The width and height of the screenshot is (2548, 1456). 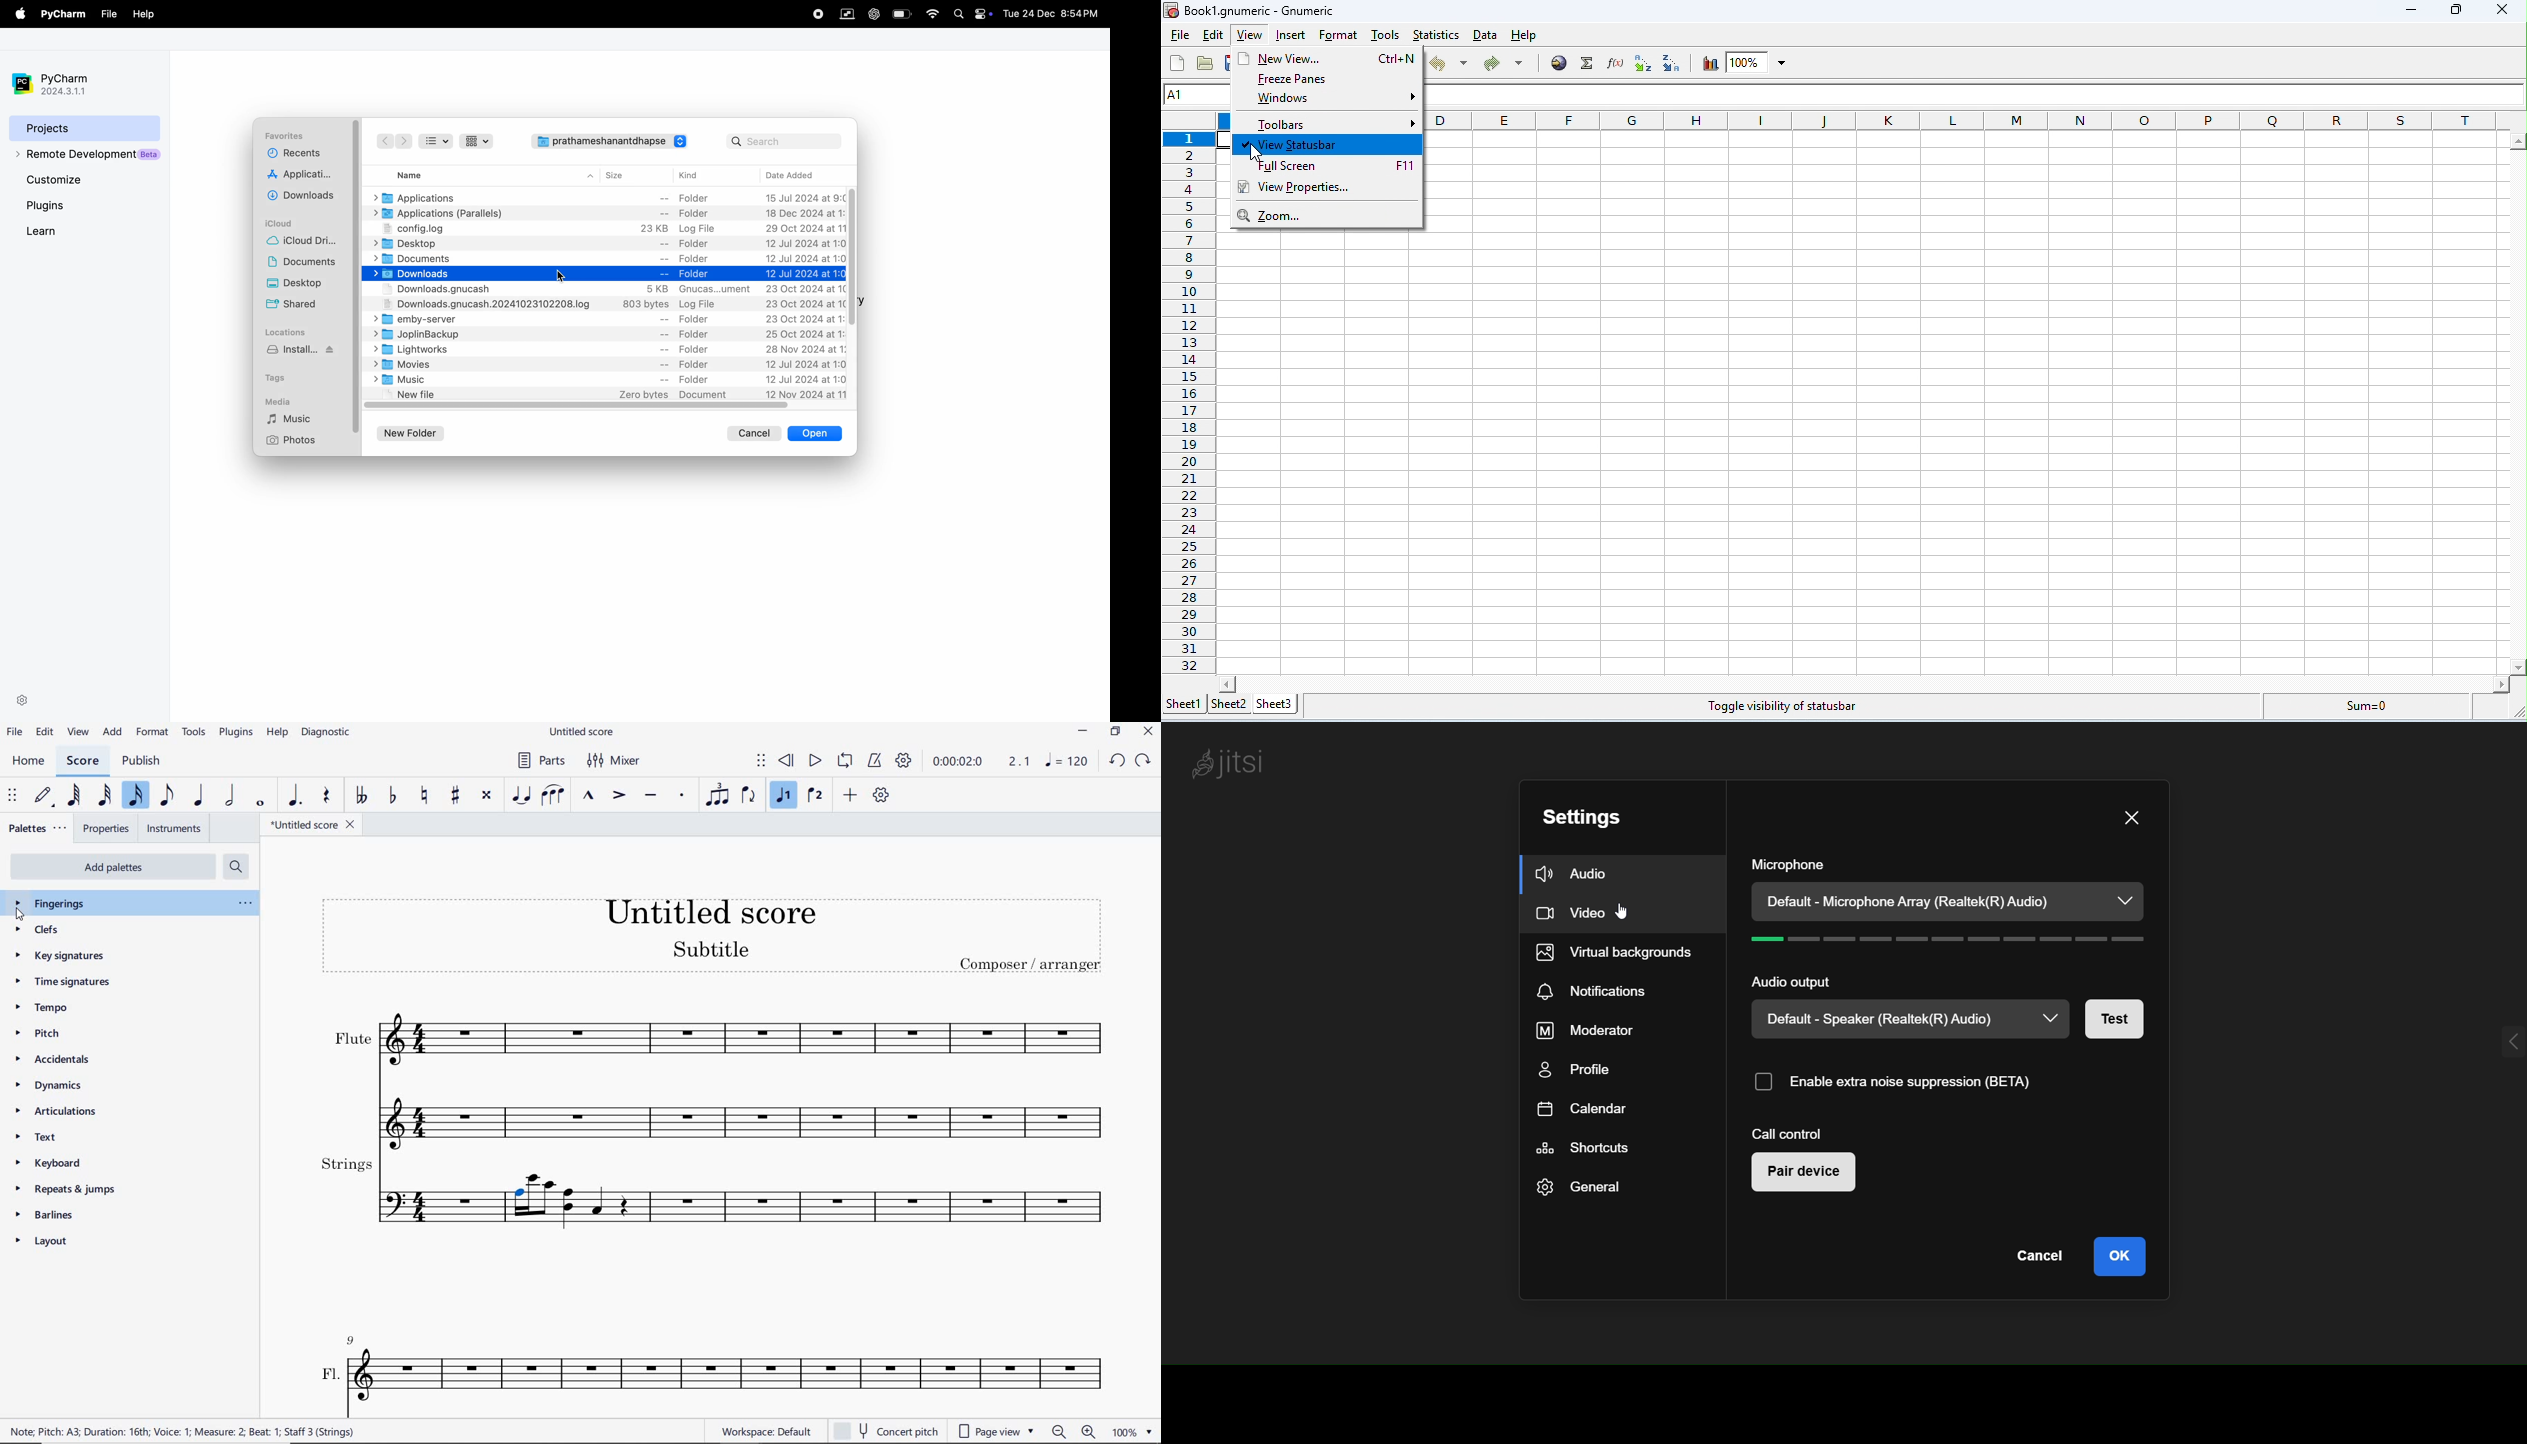 I want to click on scroll bar, so click(x=853, y=256).